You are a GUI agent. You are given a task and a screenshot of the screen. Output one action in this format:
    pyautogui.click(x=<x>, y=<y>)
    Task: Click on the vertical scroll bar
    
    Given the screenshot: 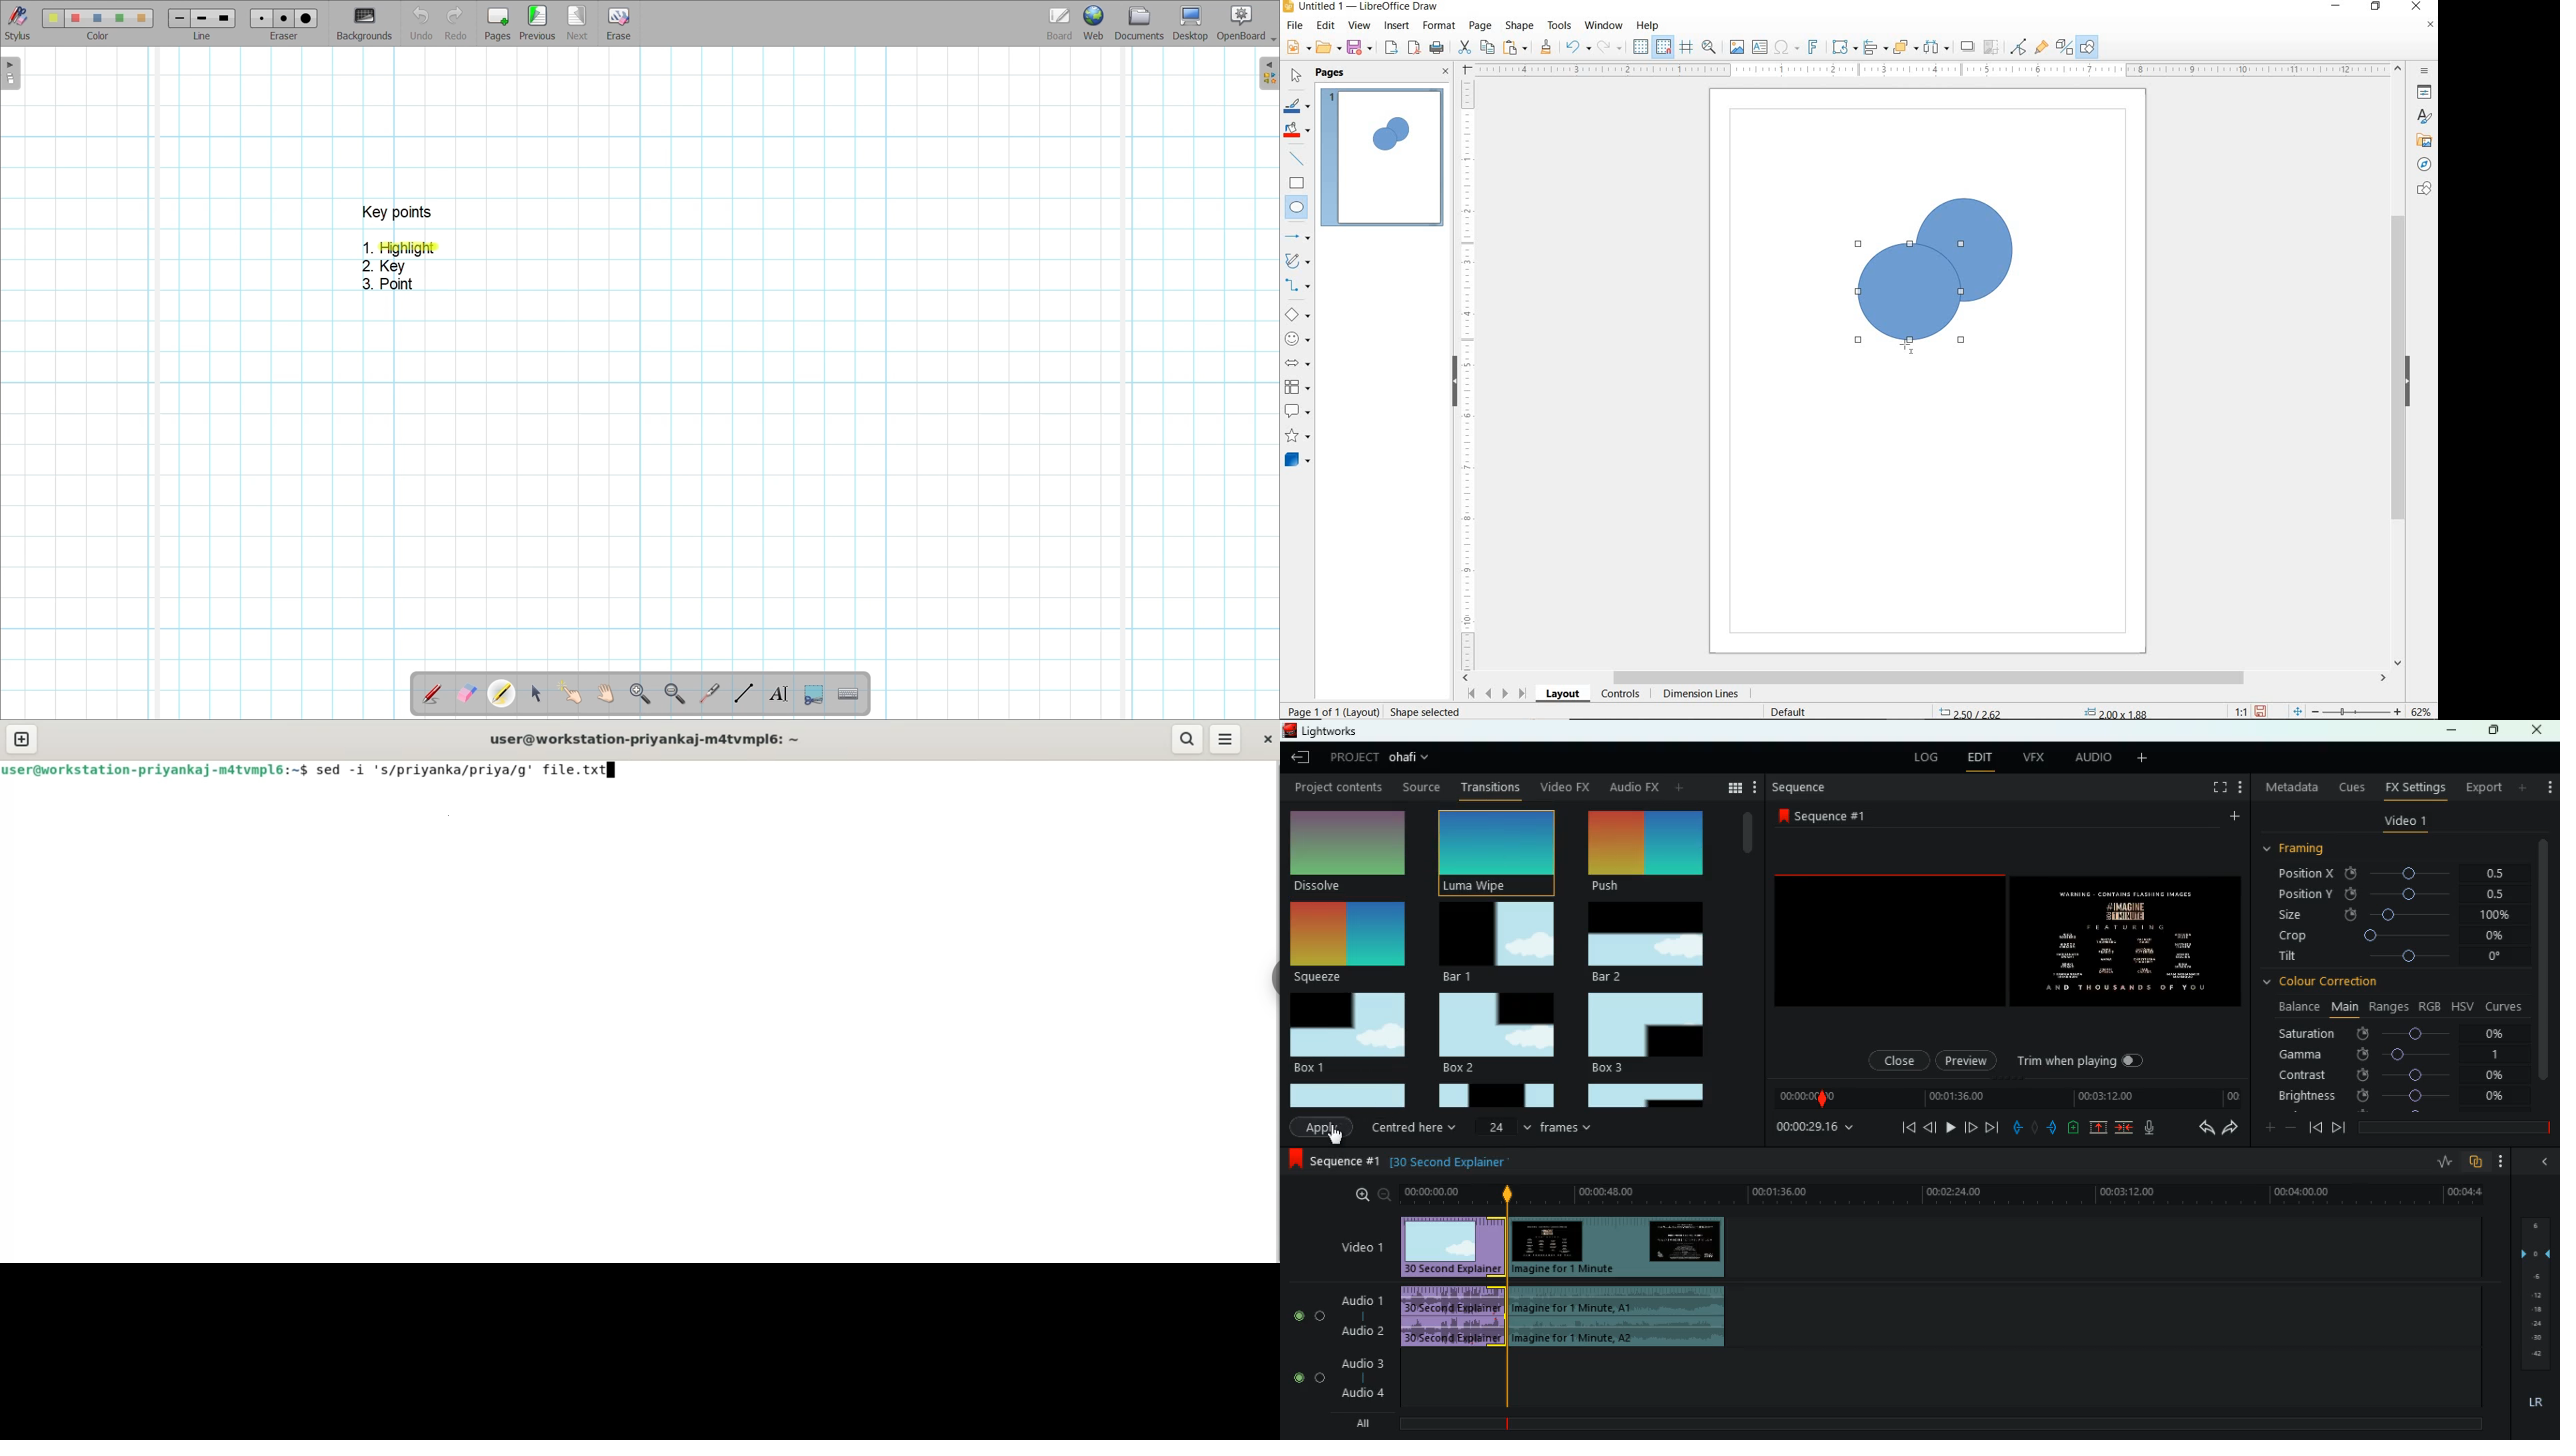 What is the action you would take?
    pyautogui.click(x=2544, y=973)
    